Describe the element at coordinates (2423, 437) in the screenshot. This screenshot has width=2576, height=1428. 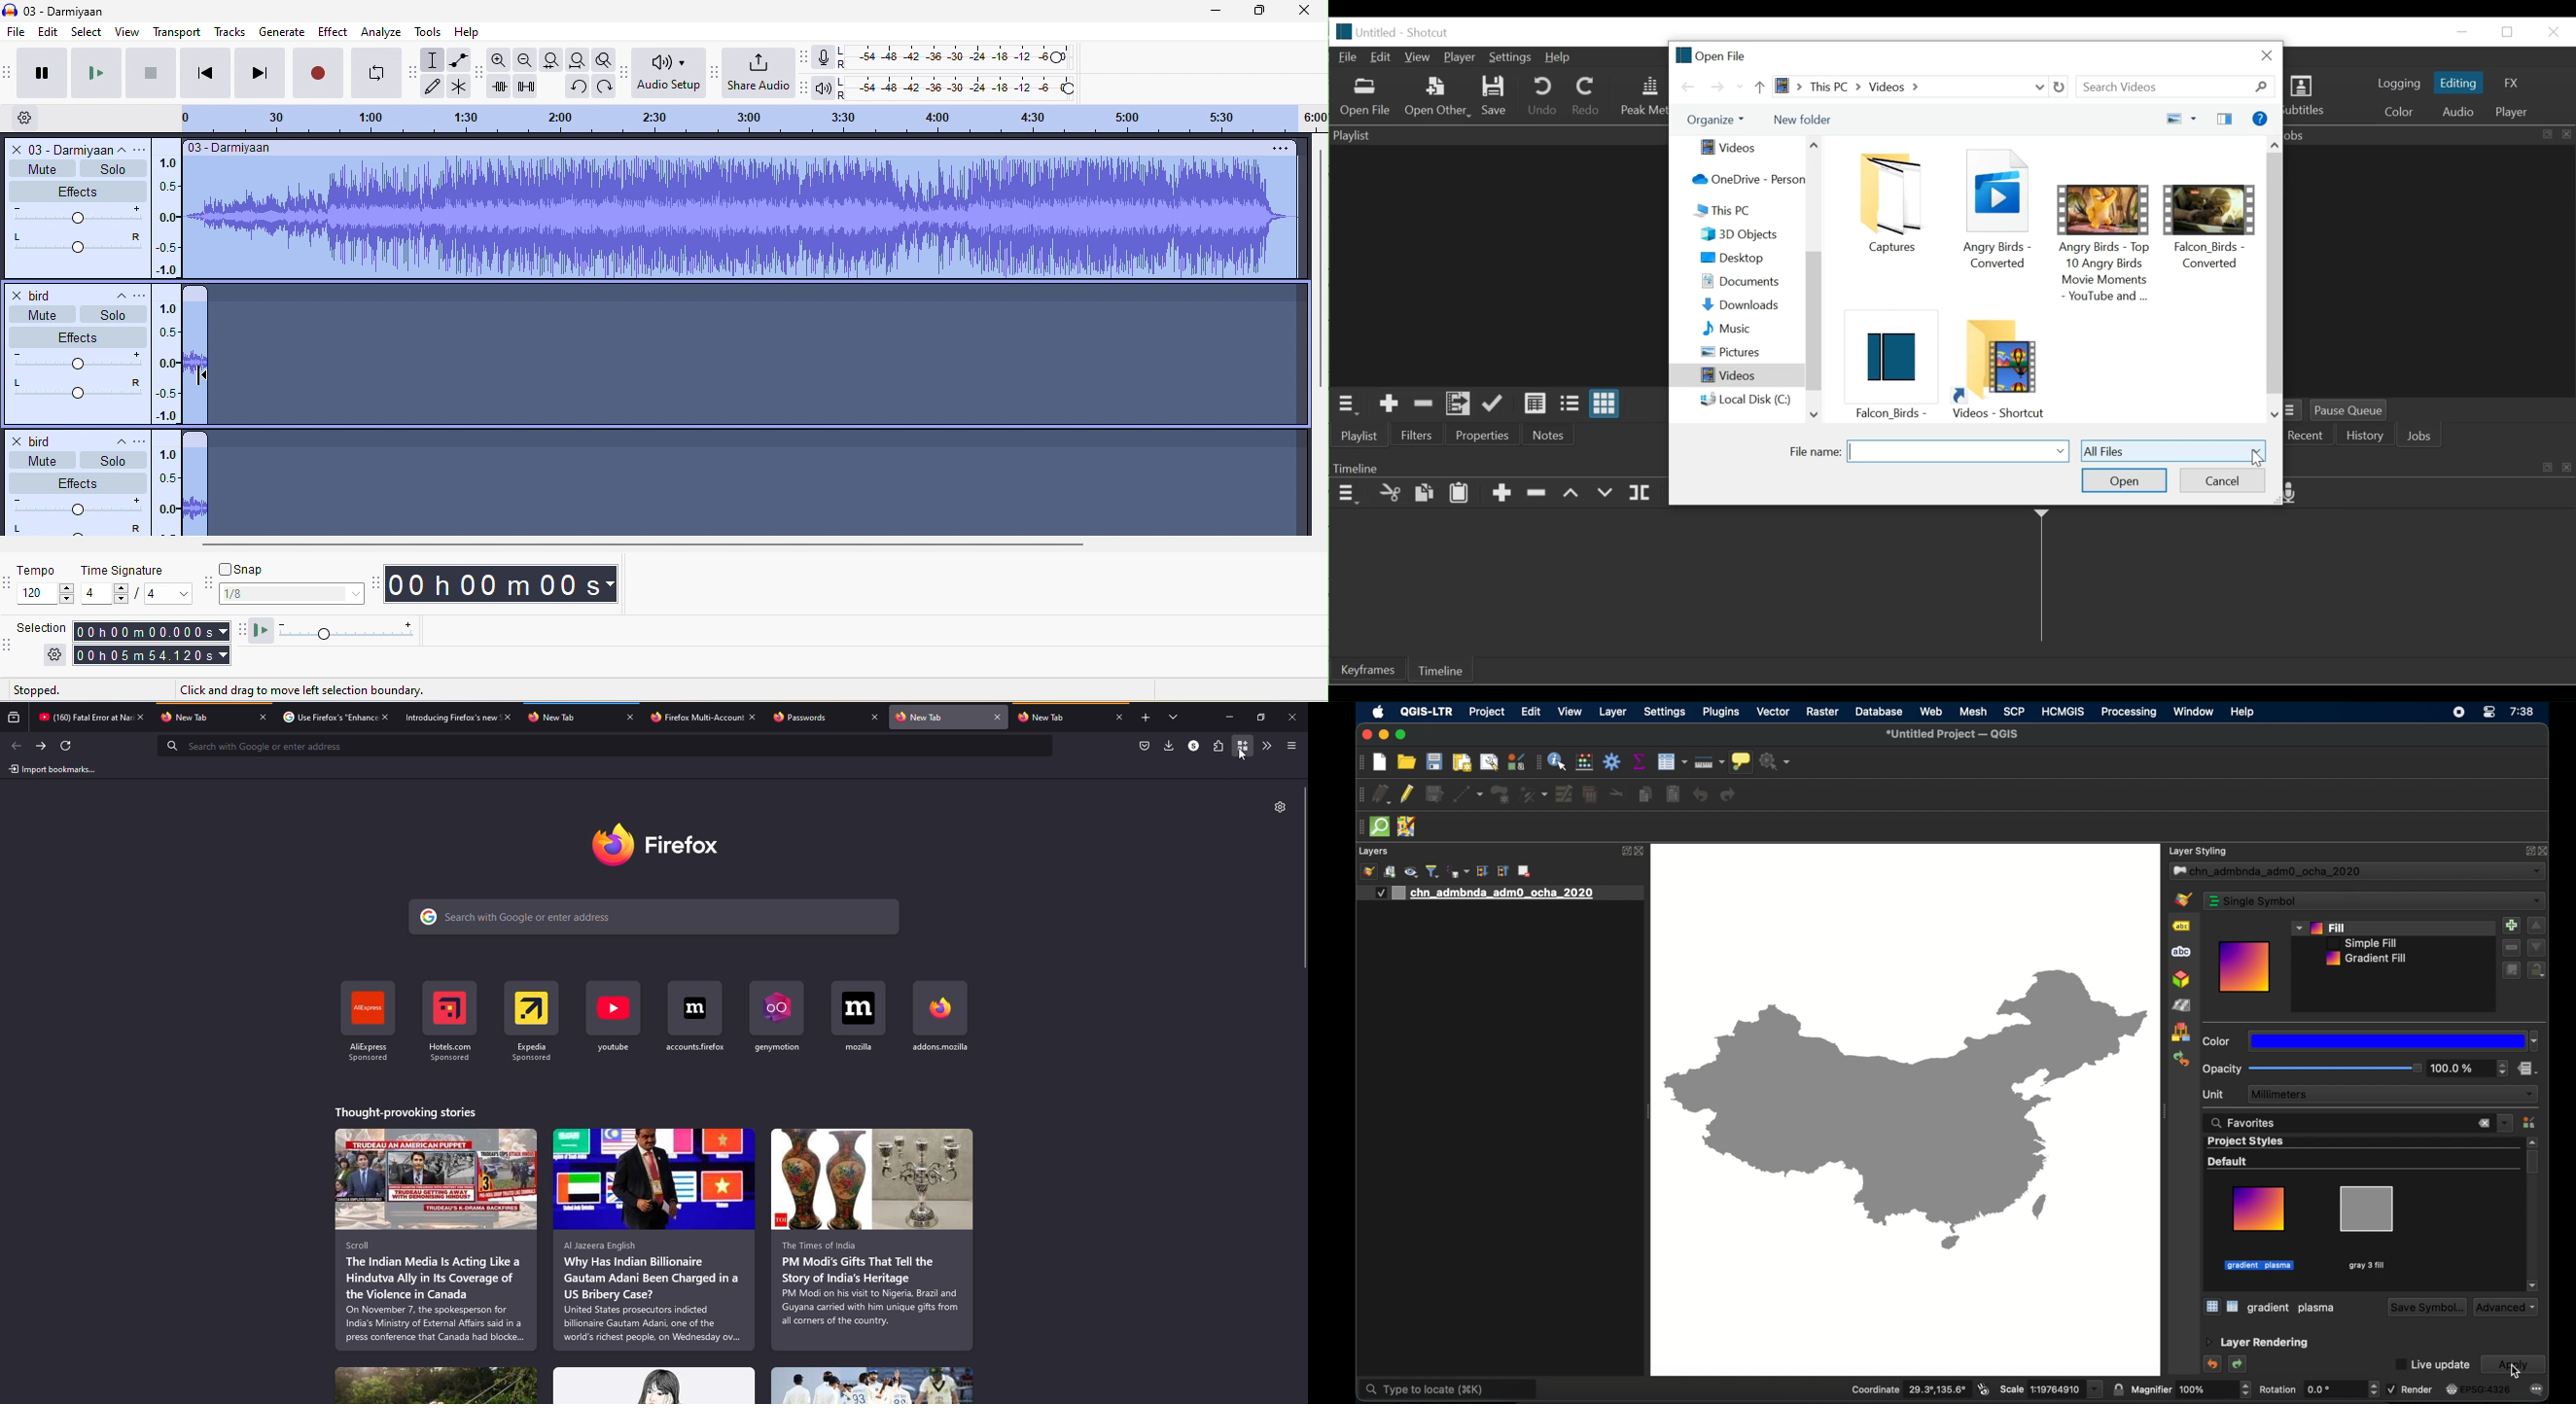
I see `Jobs` at that location.